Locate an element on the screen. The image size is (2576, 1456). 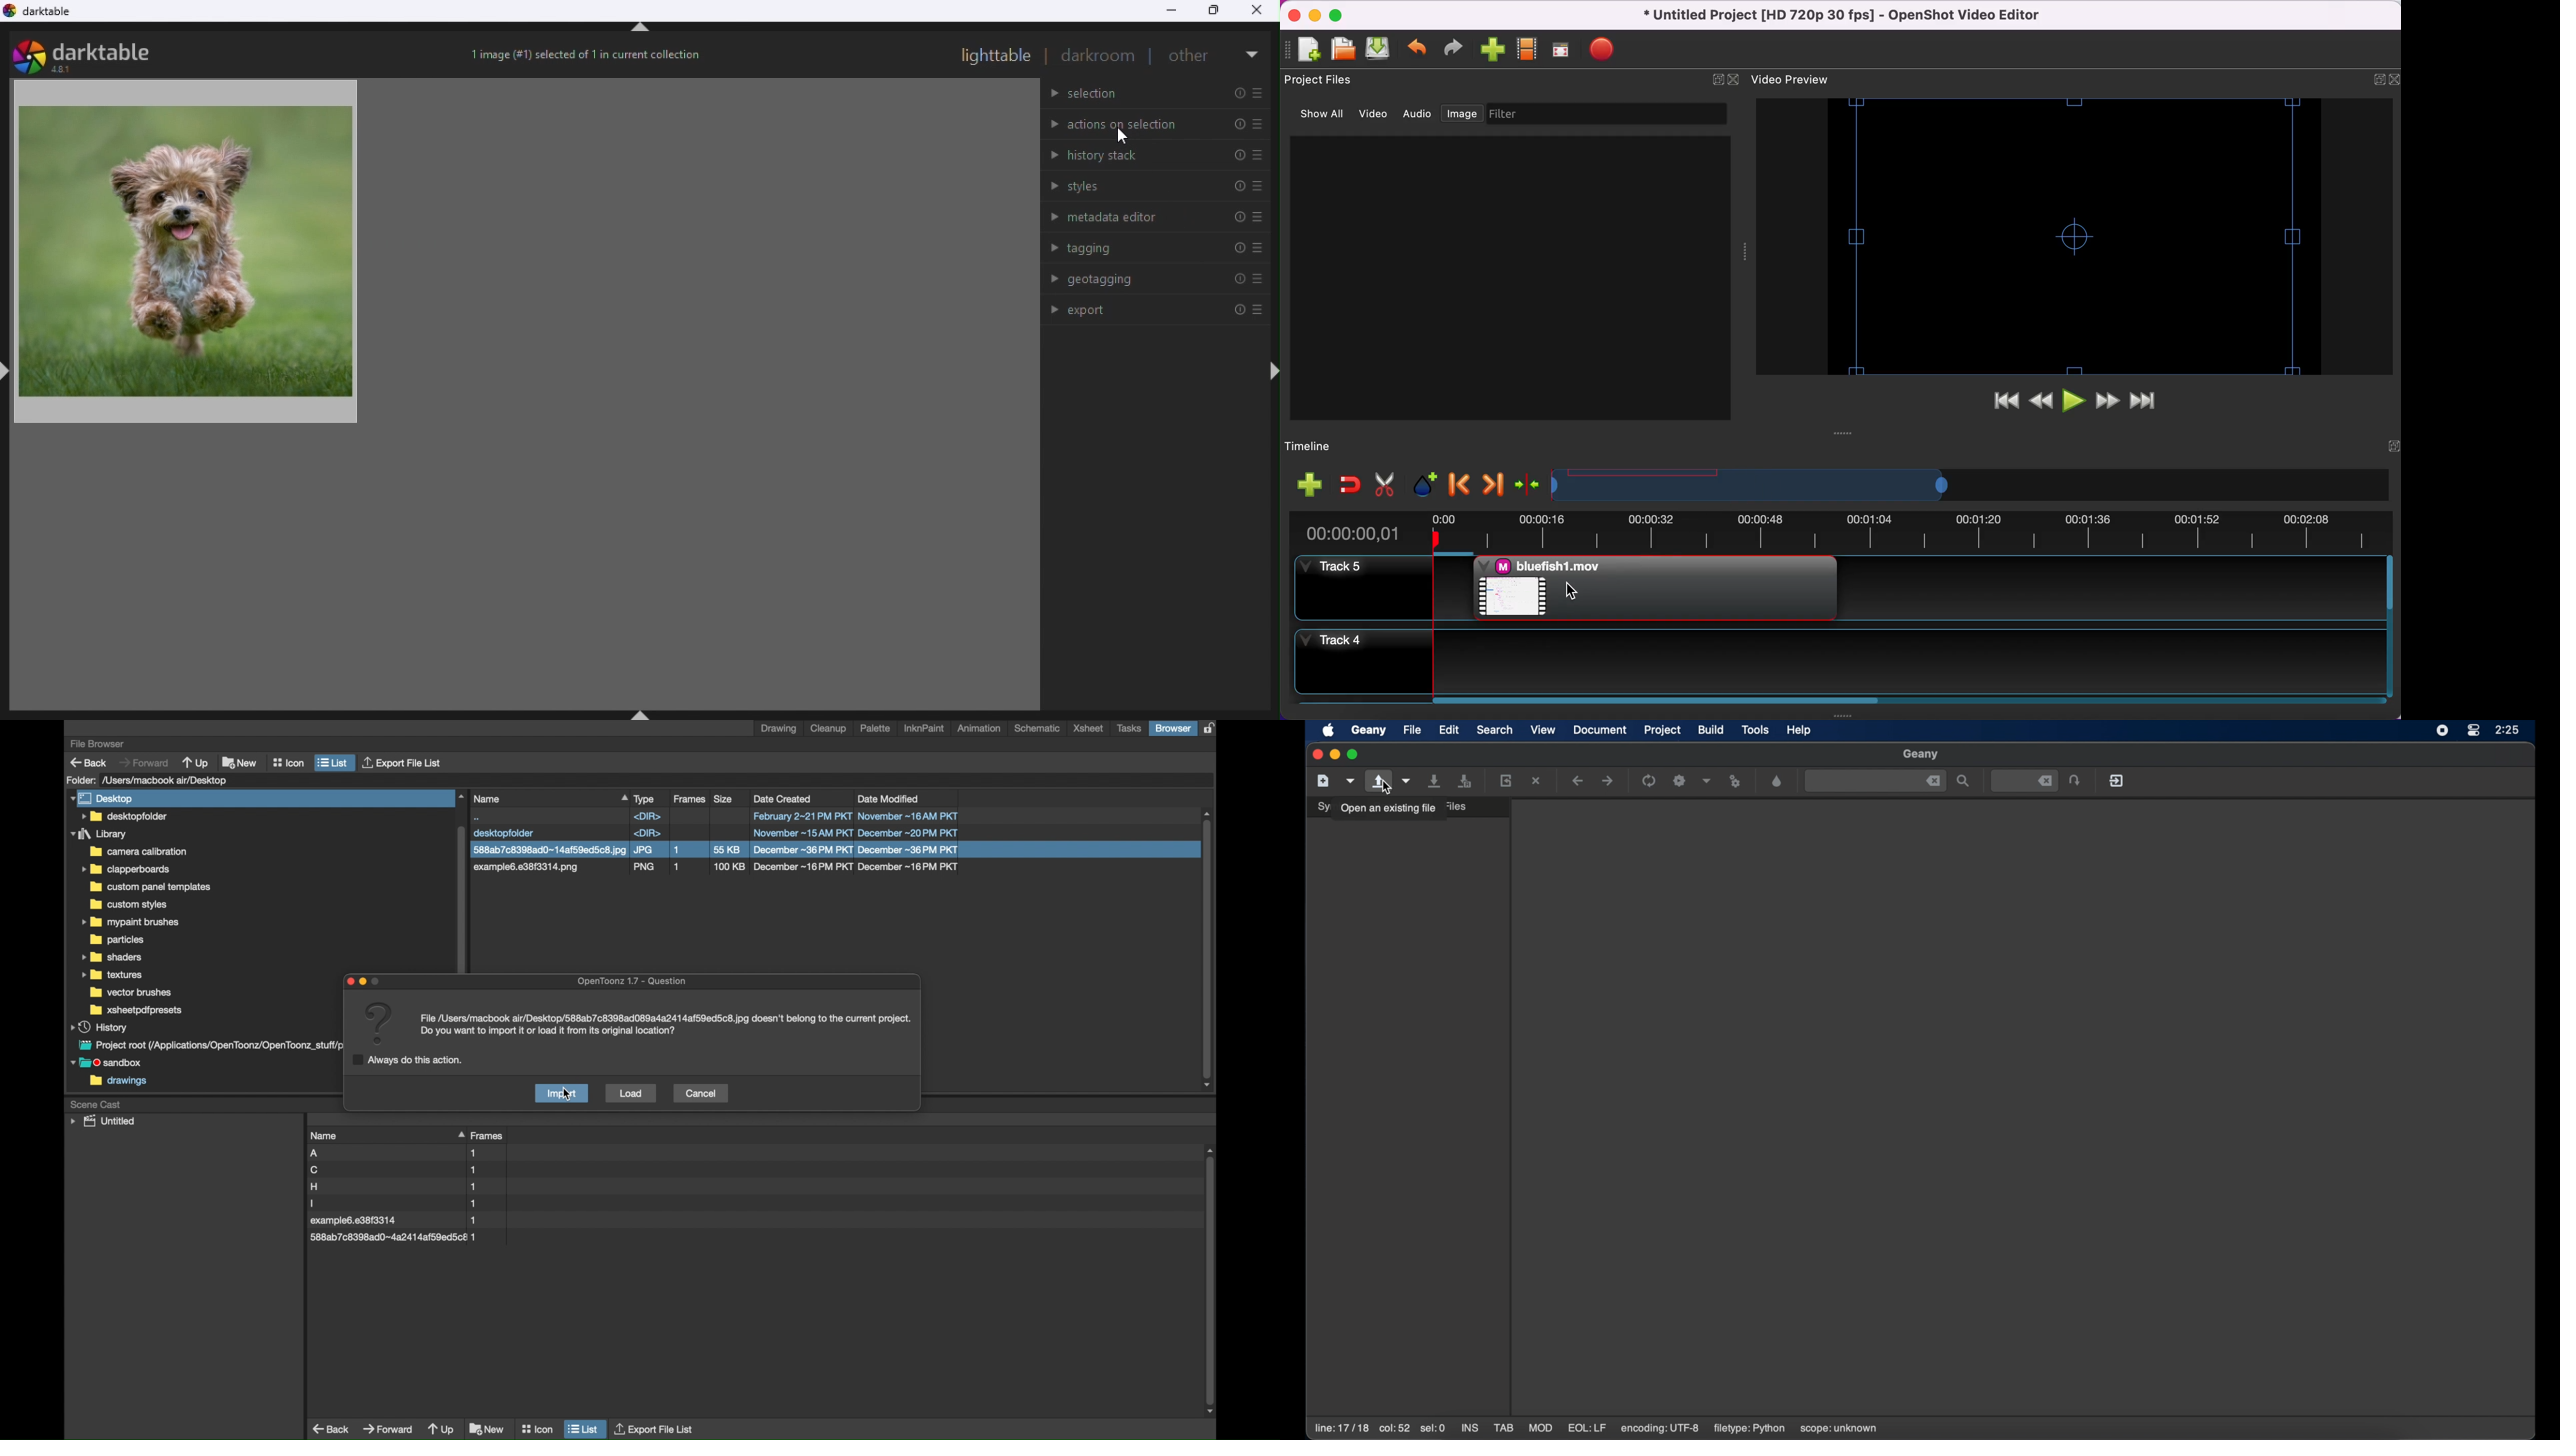
help is located at coordinates (1799, 730).